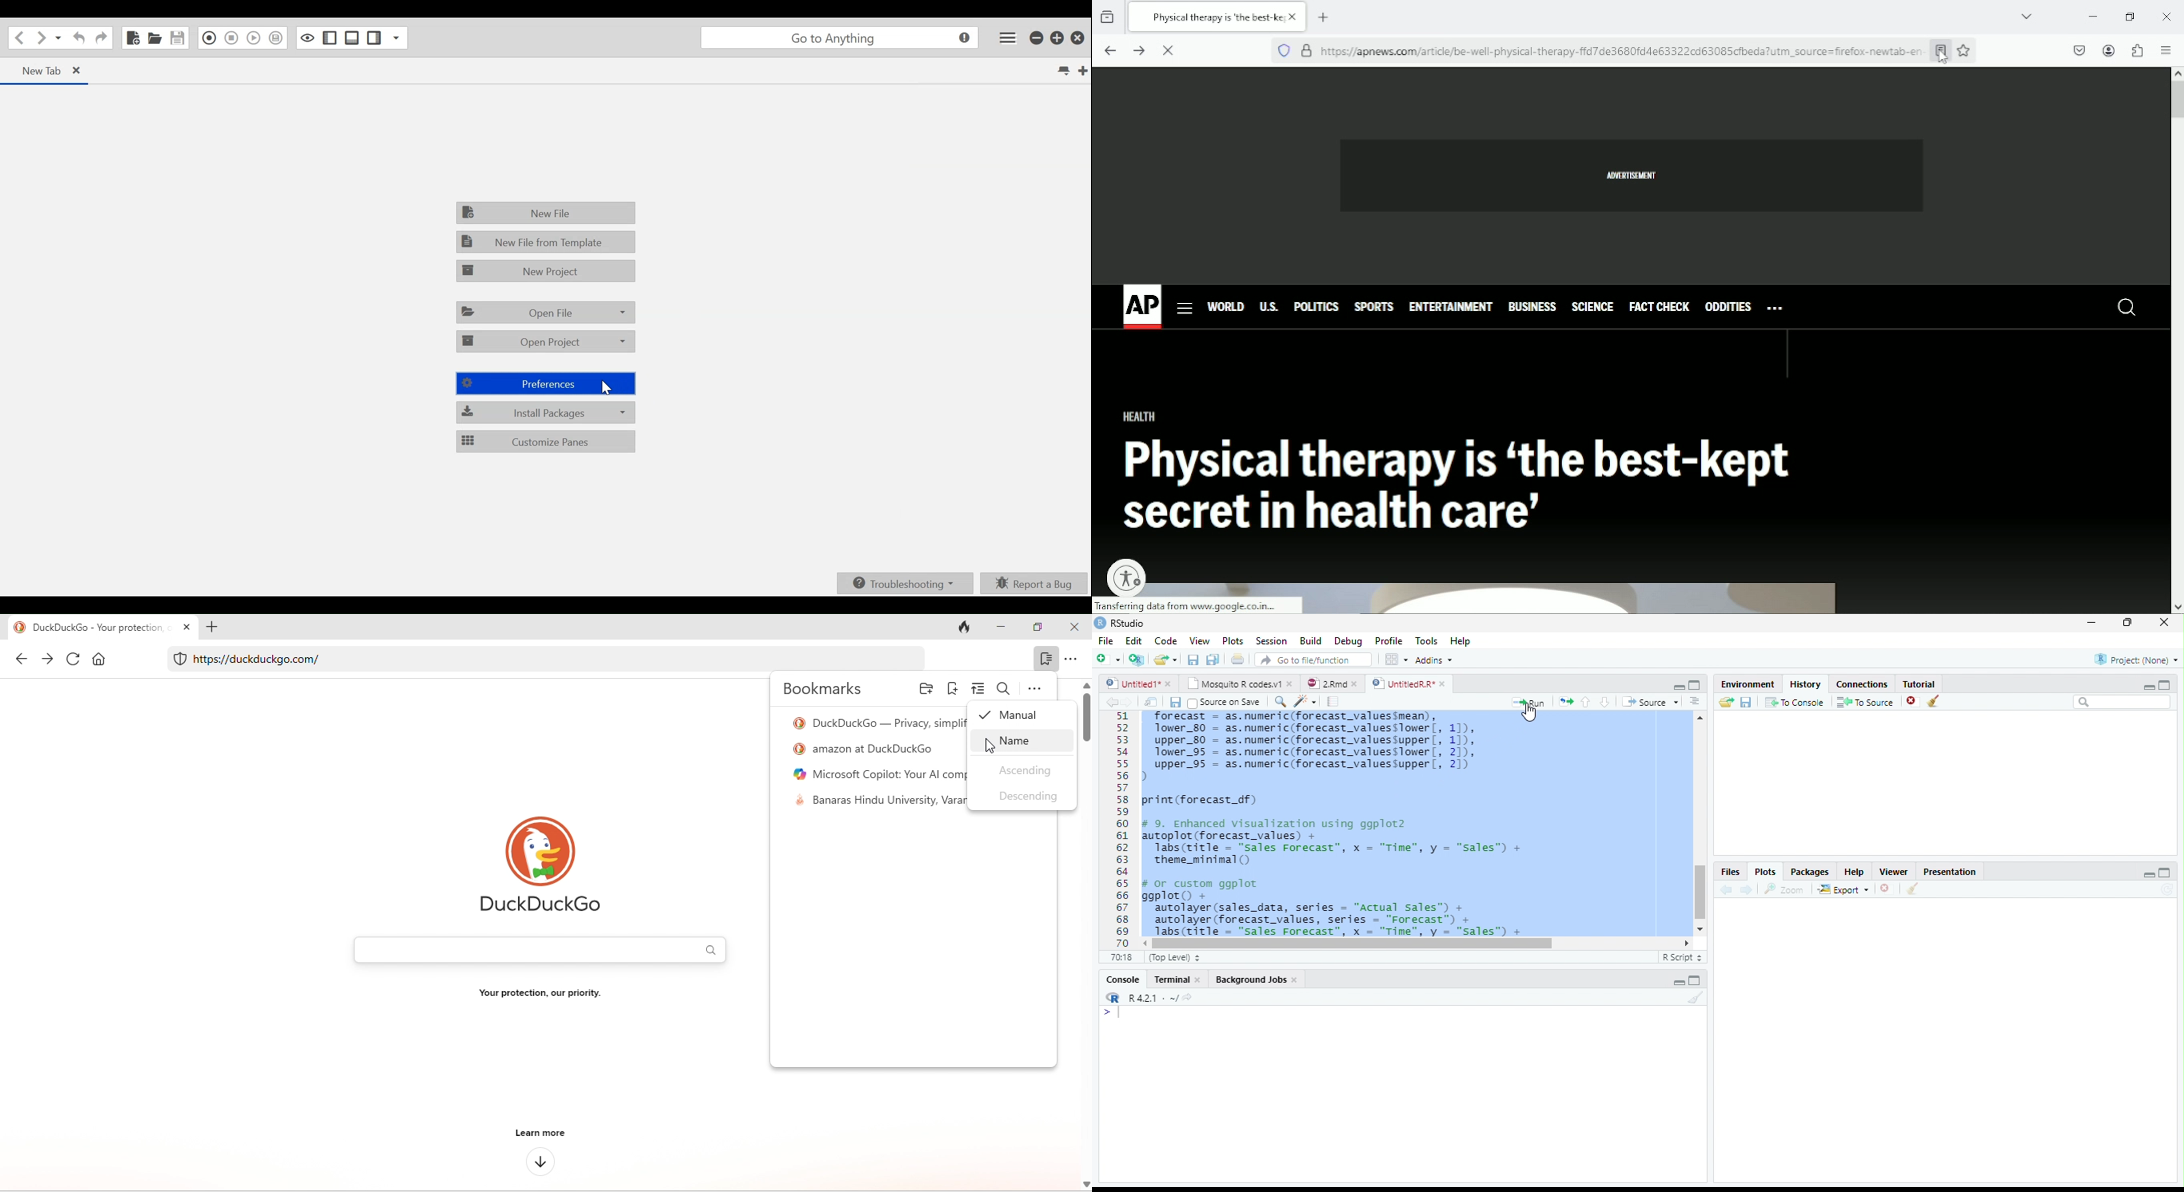 The width and height of the screenshot is (2184, 1204). I want to click on Refresh, so click(2167, 891).